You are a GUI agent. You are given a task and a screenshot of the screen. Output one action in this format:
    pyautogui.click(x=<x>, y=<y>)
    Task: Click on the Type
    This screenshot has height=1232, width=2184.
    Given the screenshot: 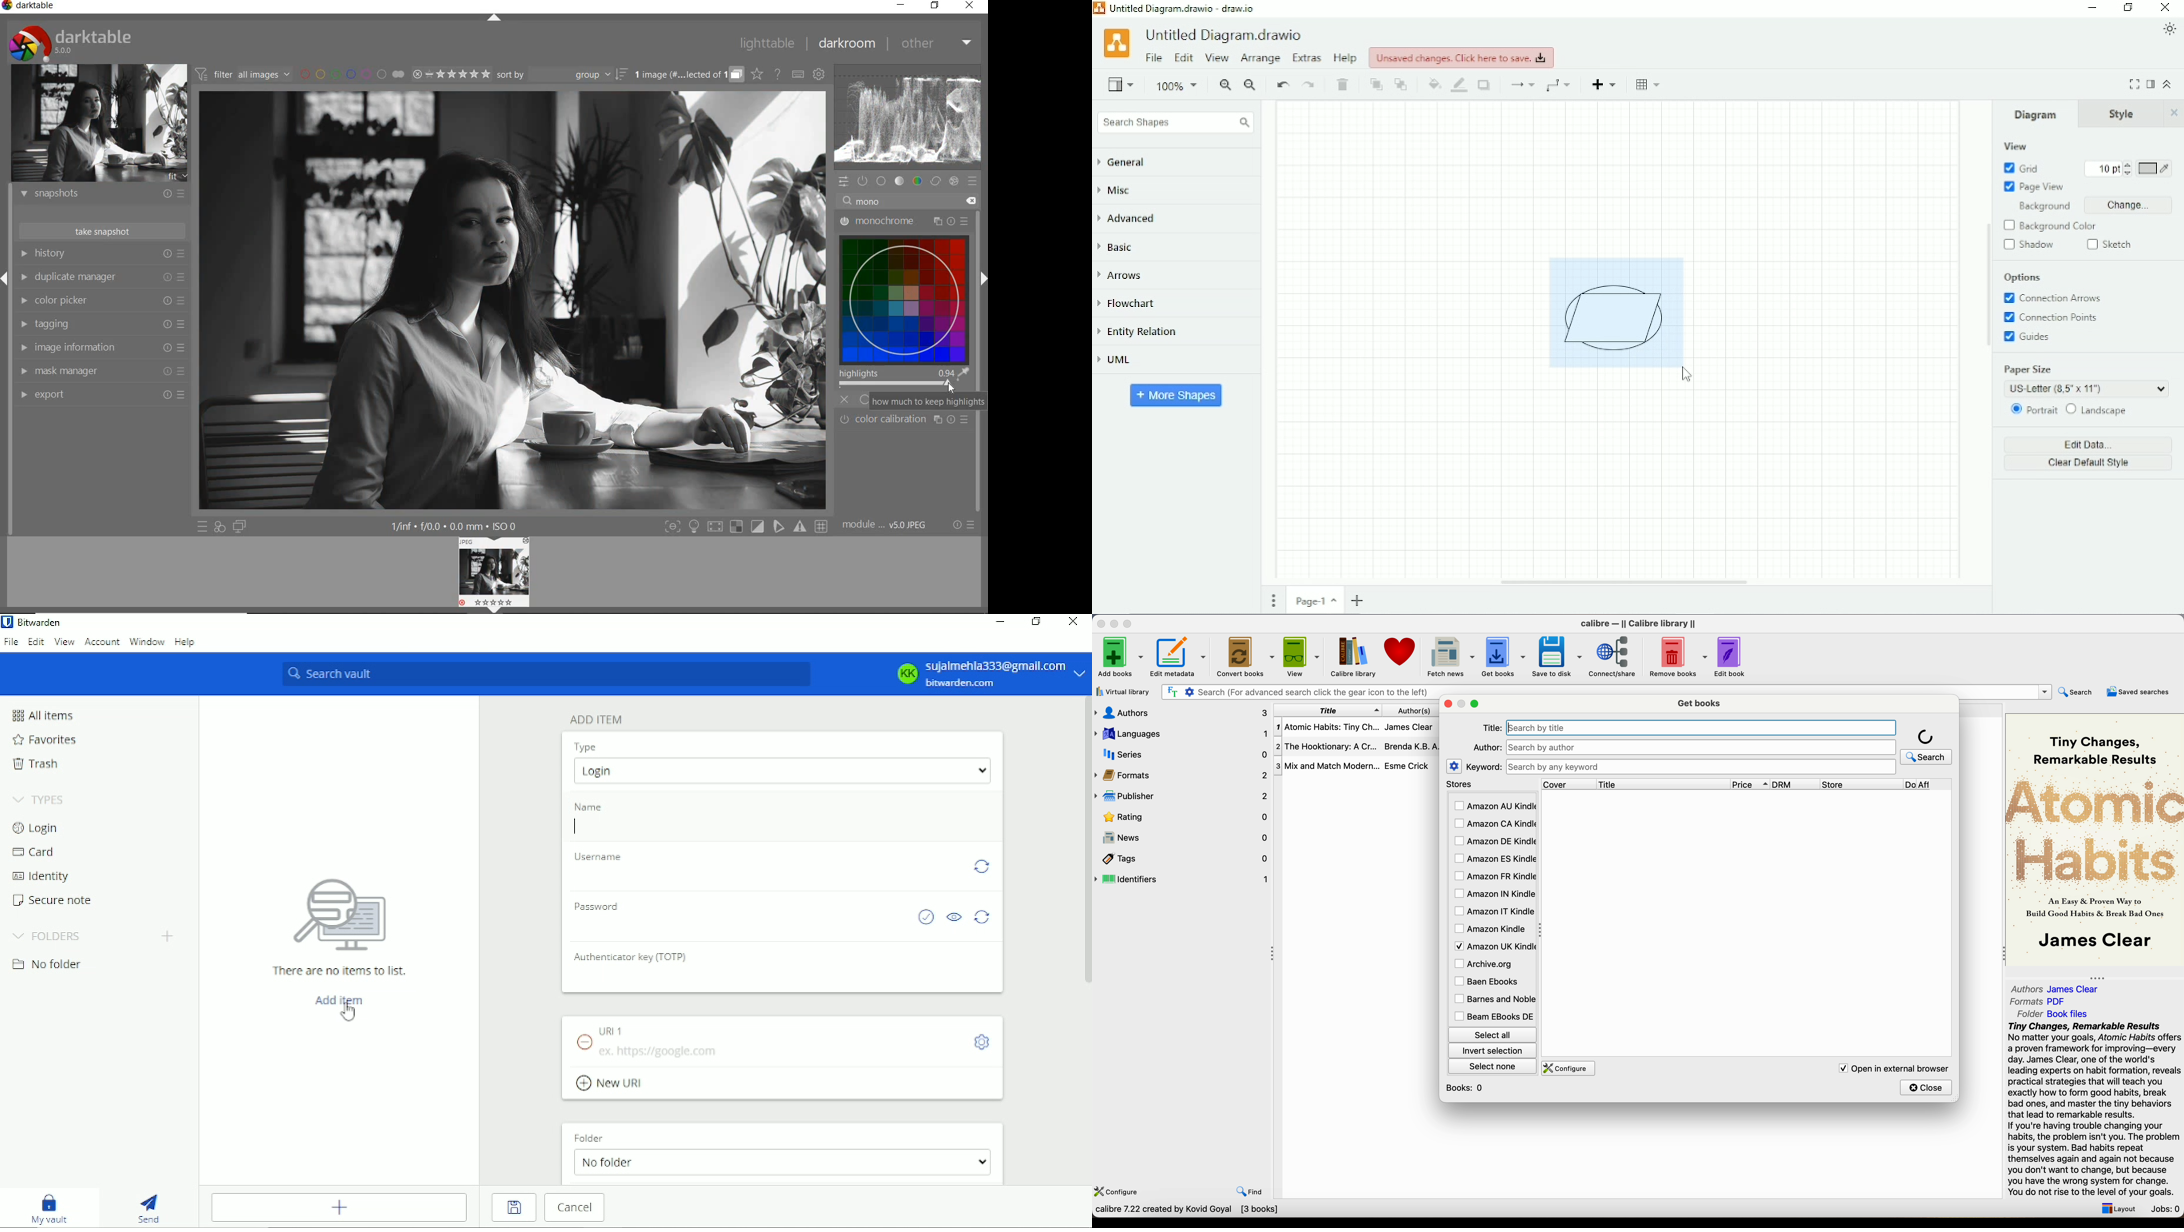 What is the action you would take?
    pyautogui.click(x=586, y=747)
    